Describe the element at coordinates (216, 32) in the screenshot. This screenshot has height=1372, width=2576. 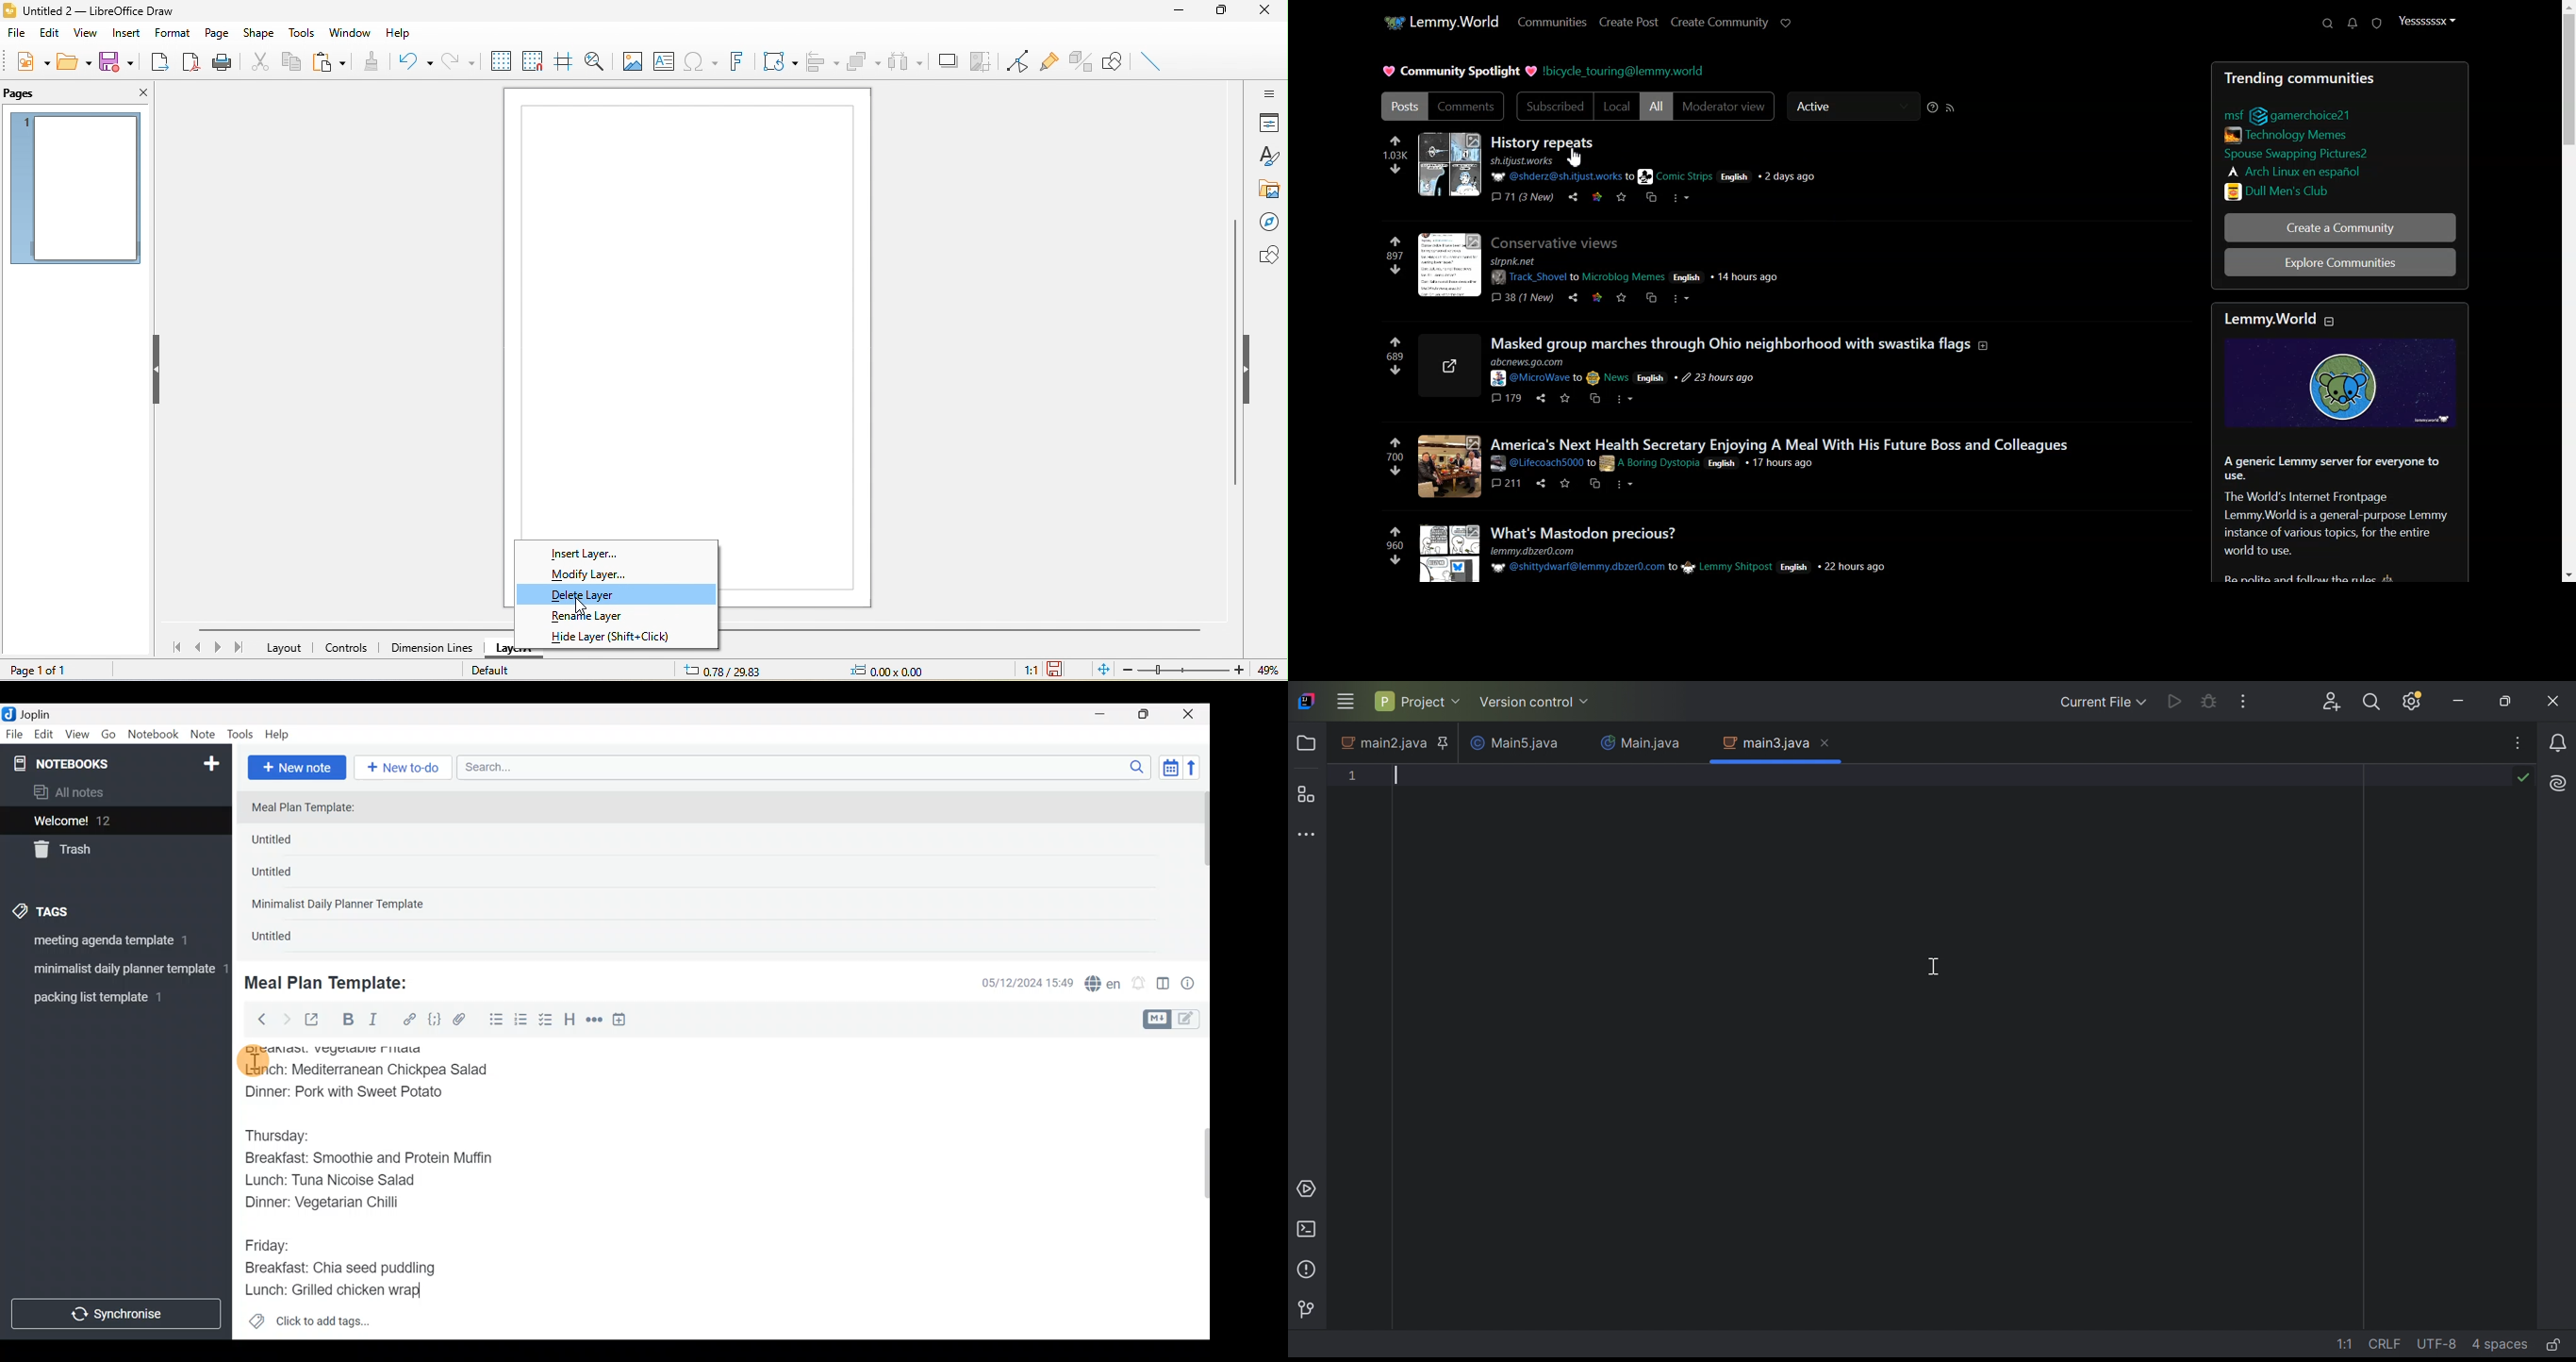
I see `page` at that location.